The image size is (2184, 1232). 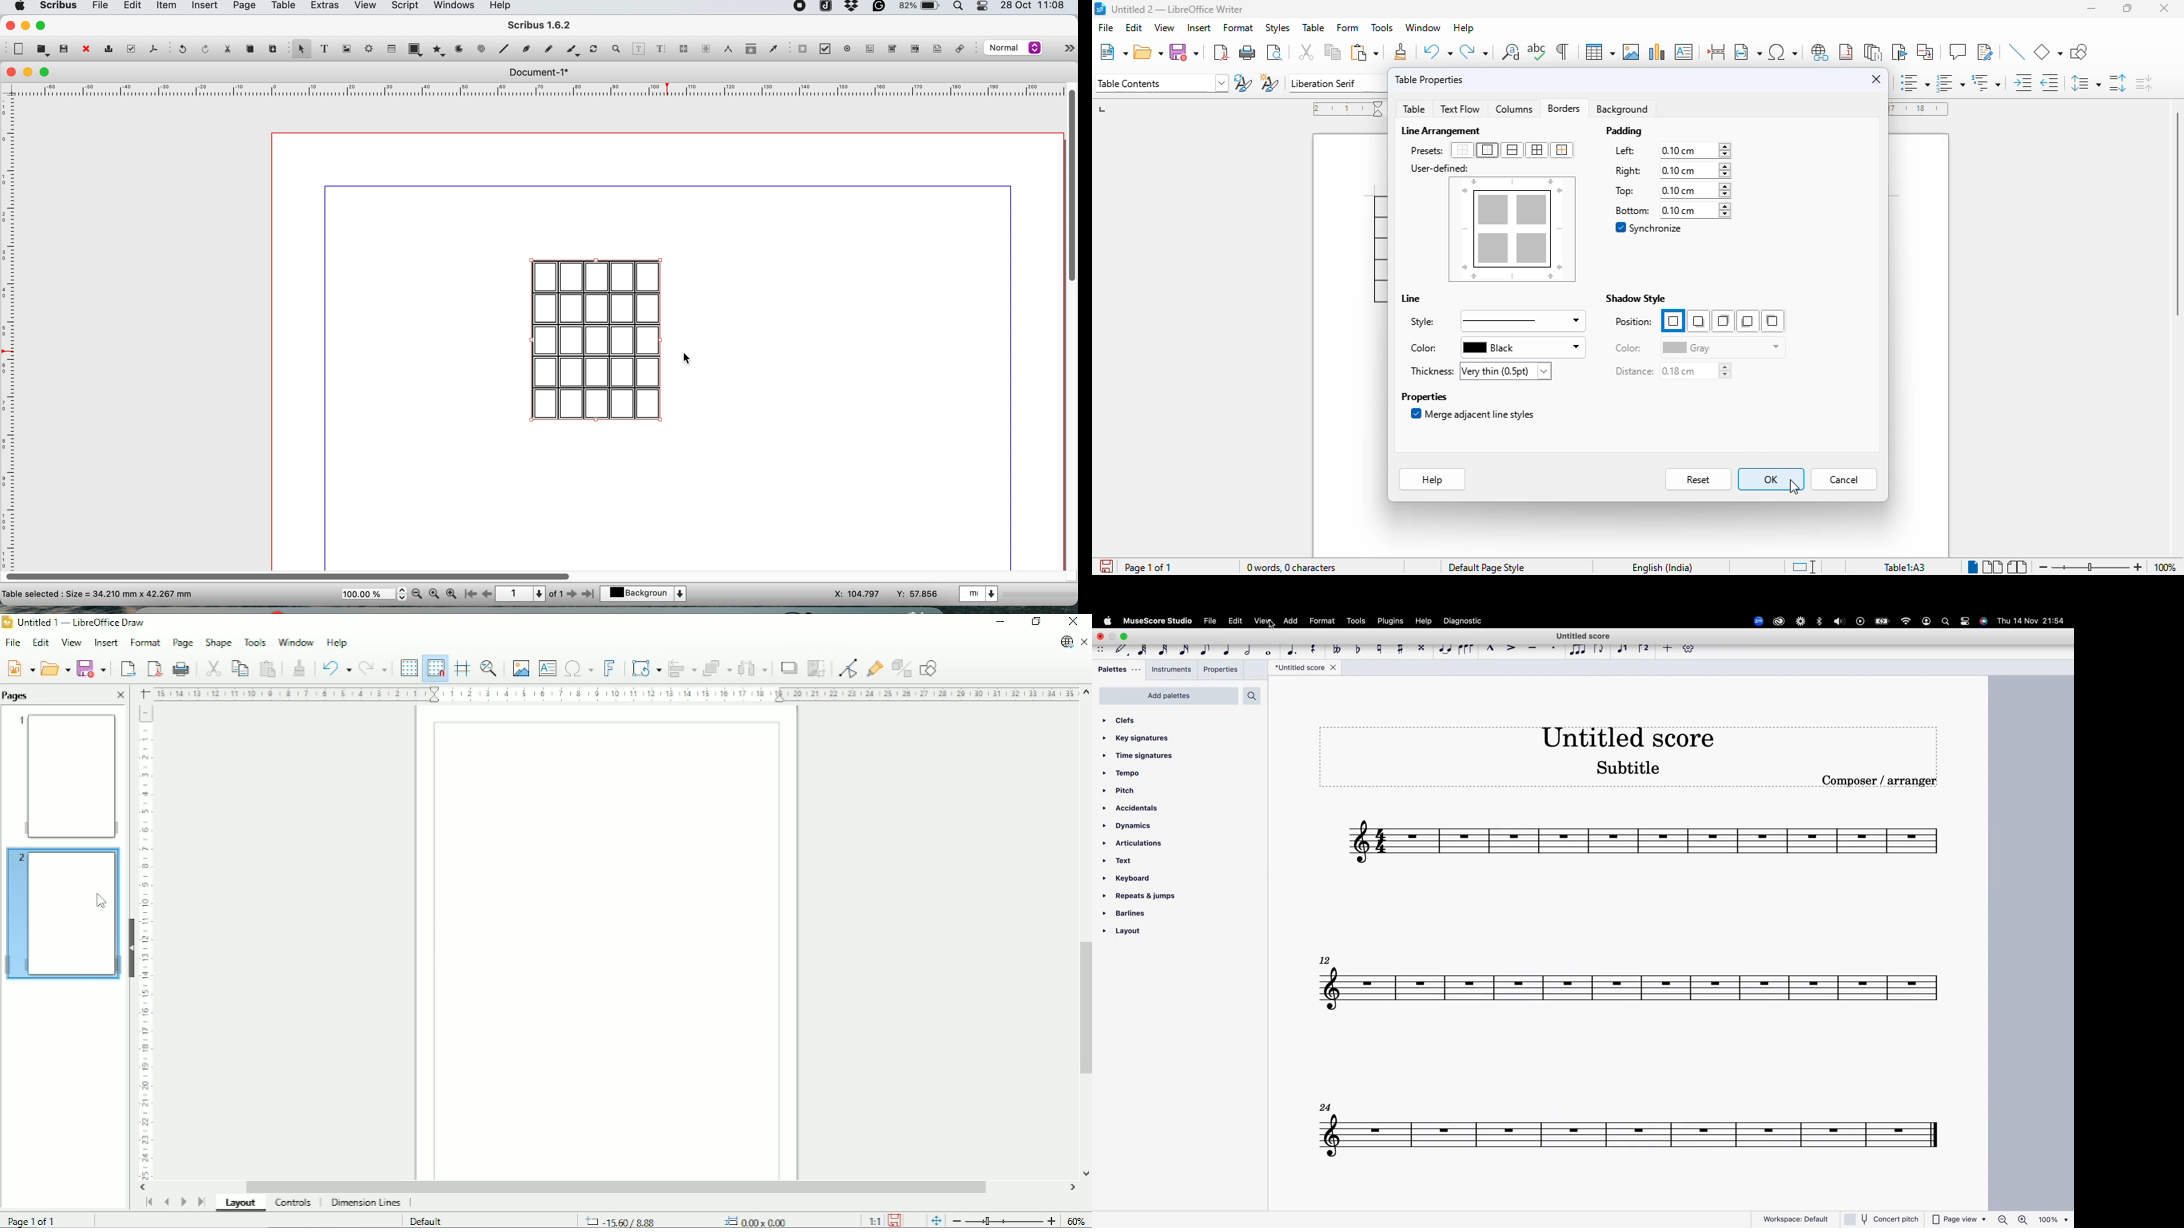 What do you see at coordinates (9, 72) in the screenshot?
I see `close` at bounding box center [9, 72].